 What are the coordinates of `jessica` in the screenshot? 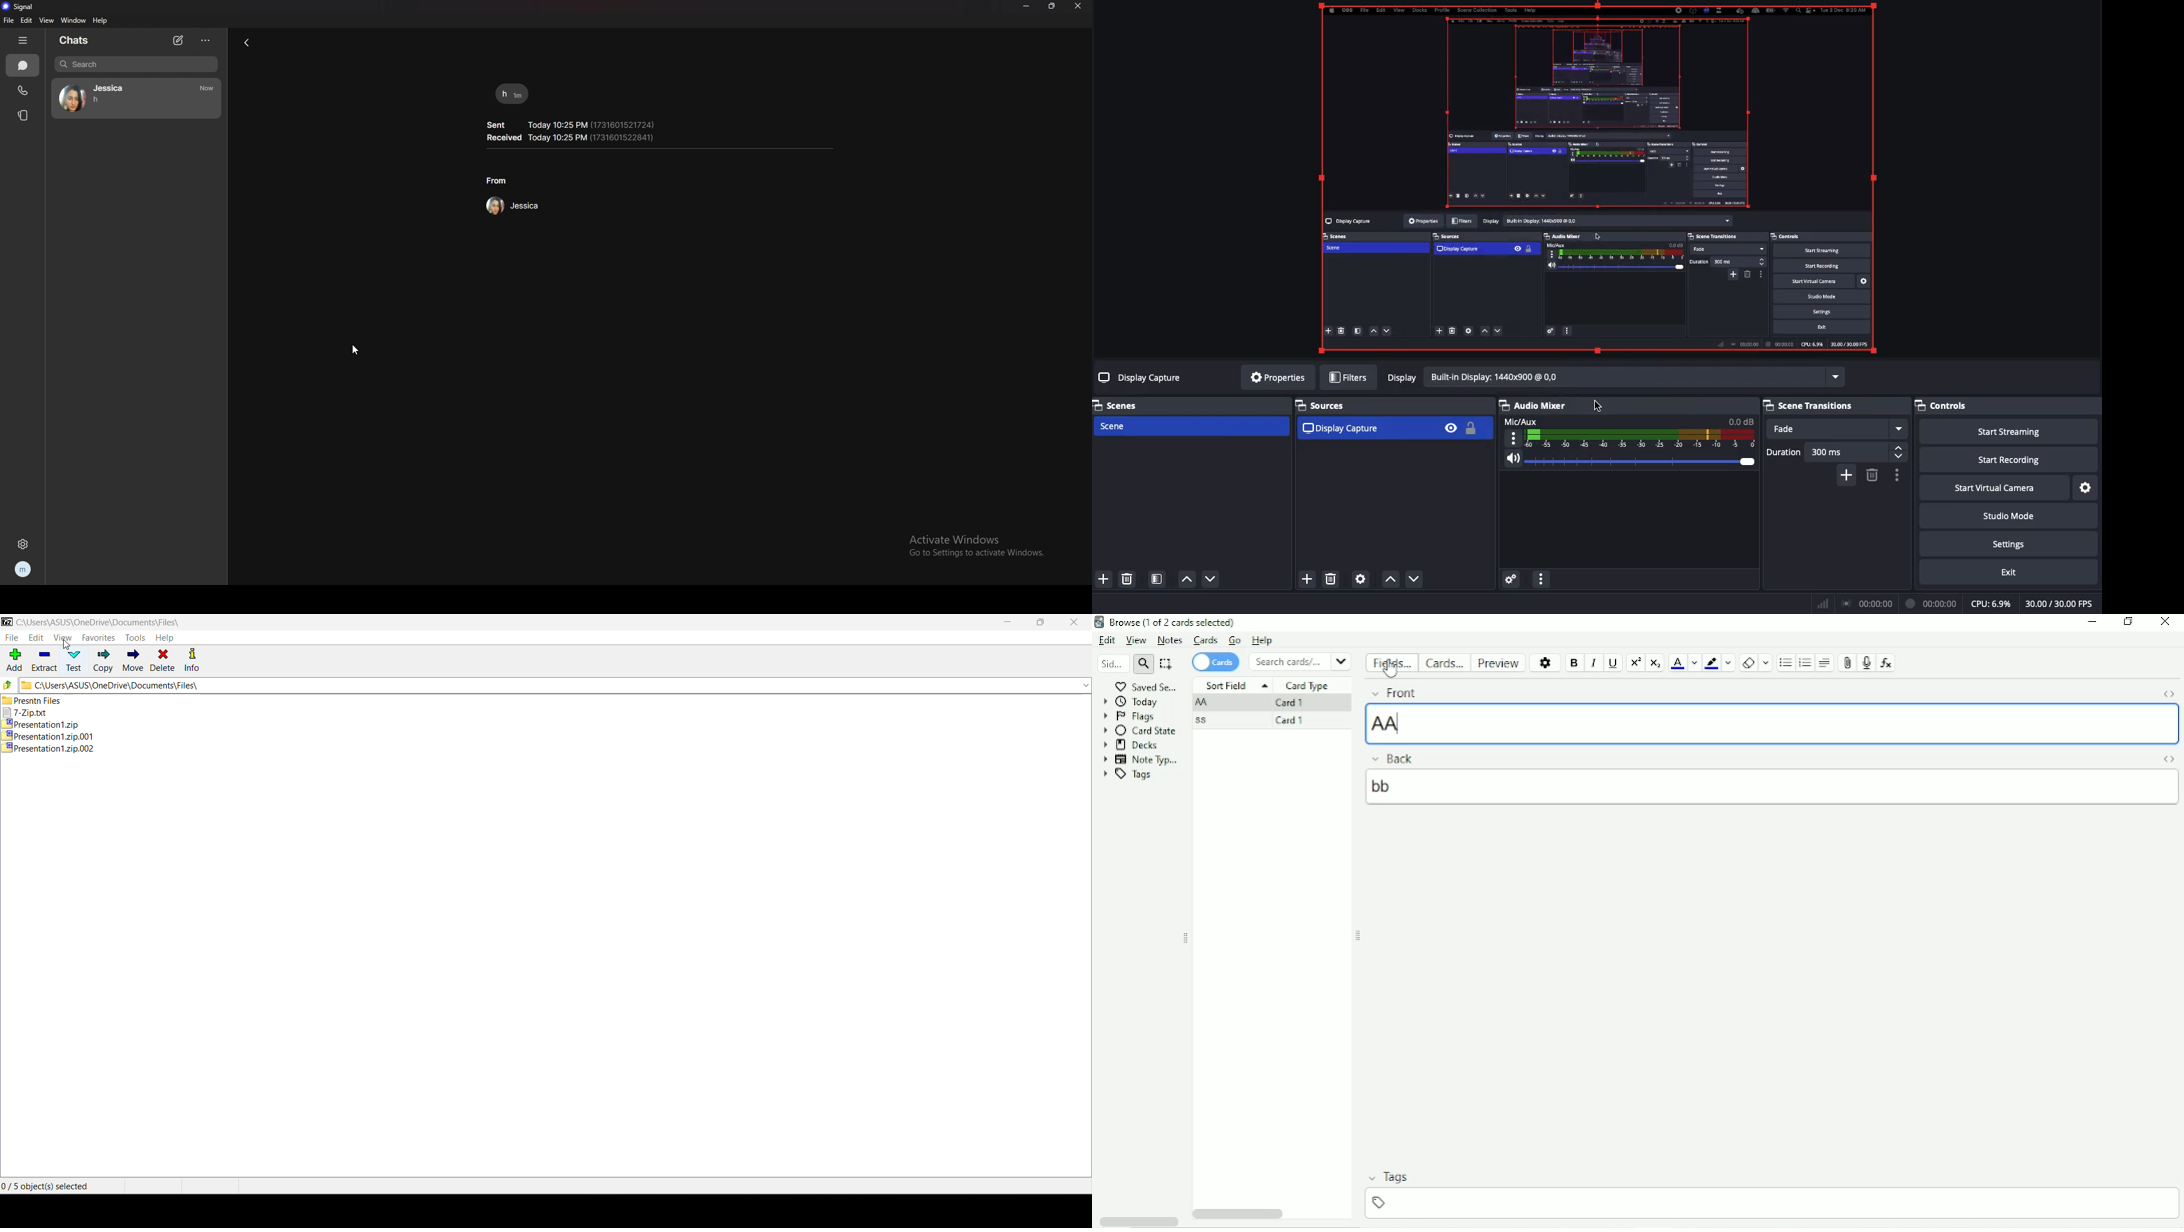 It's located at (138, 99).